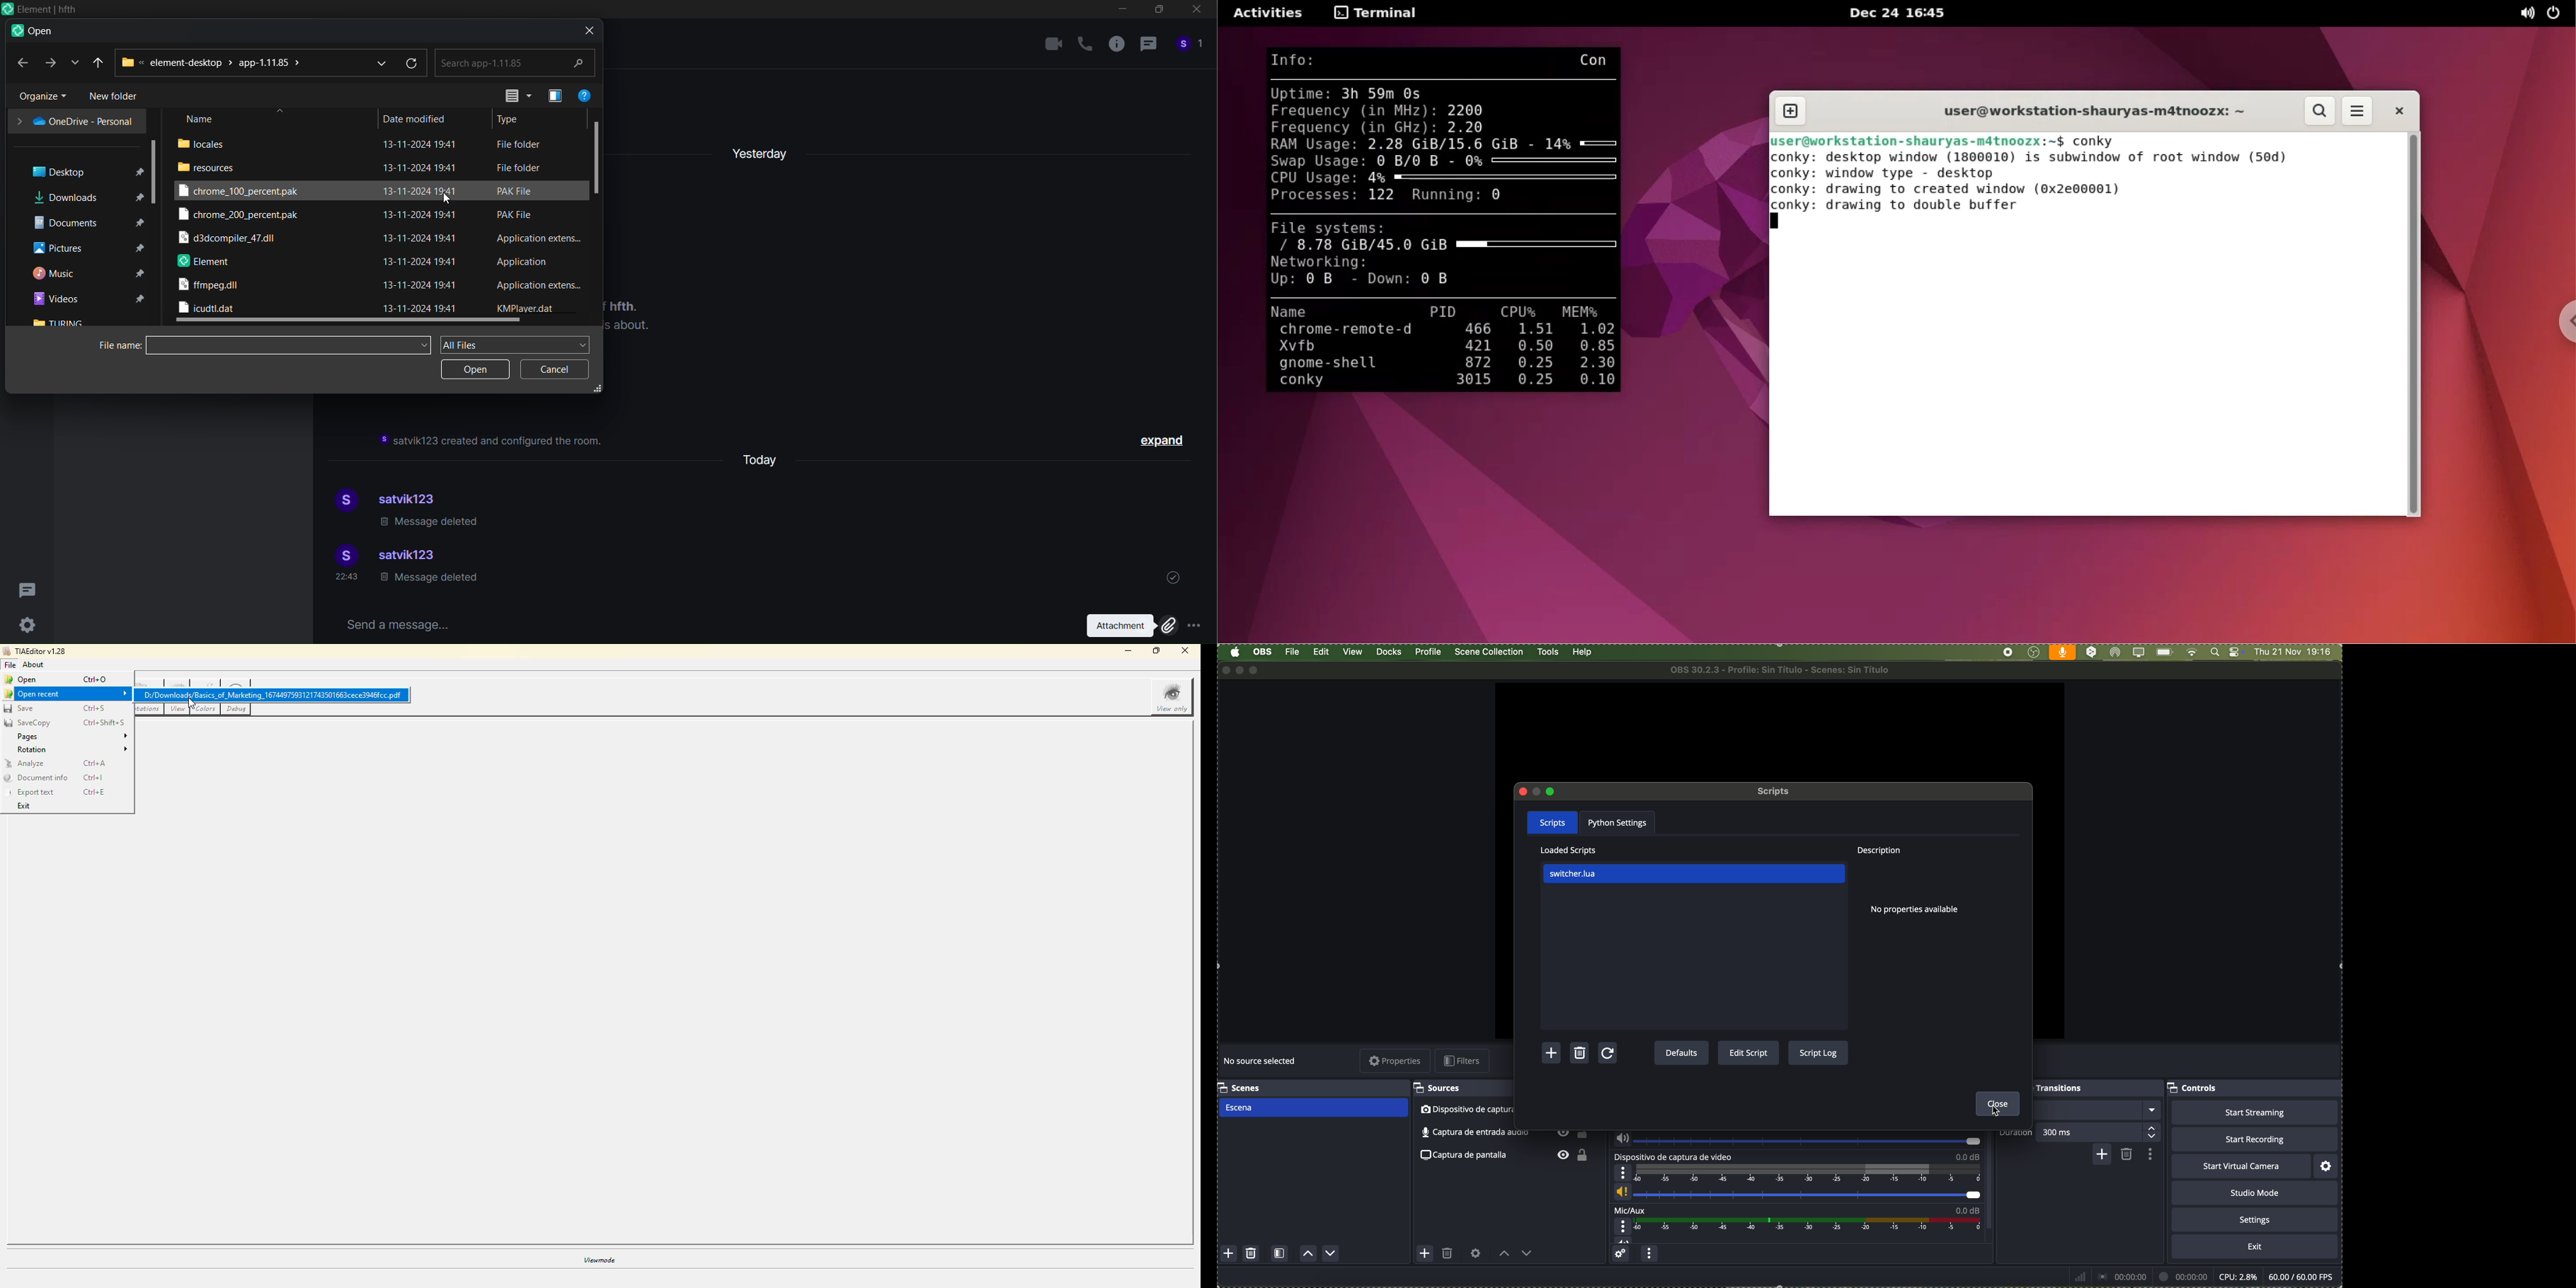 The height and width of the screenshot is (1288, 2576). Describe the element at coordinates (767, 458) in the screenshot. I see `today` at that location.